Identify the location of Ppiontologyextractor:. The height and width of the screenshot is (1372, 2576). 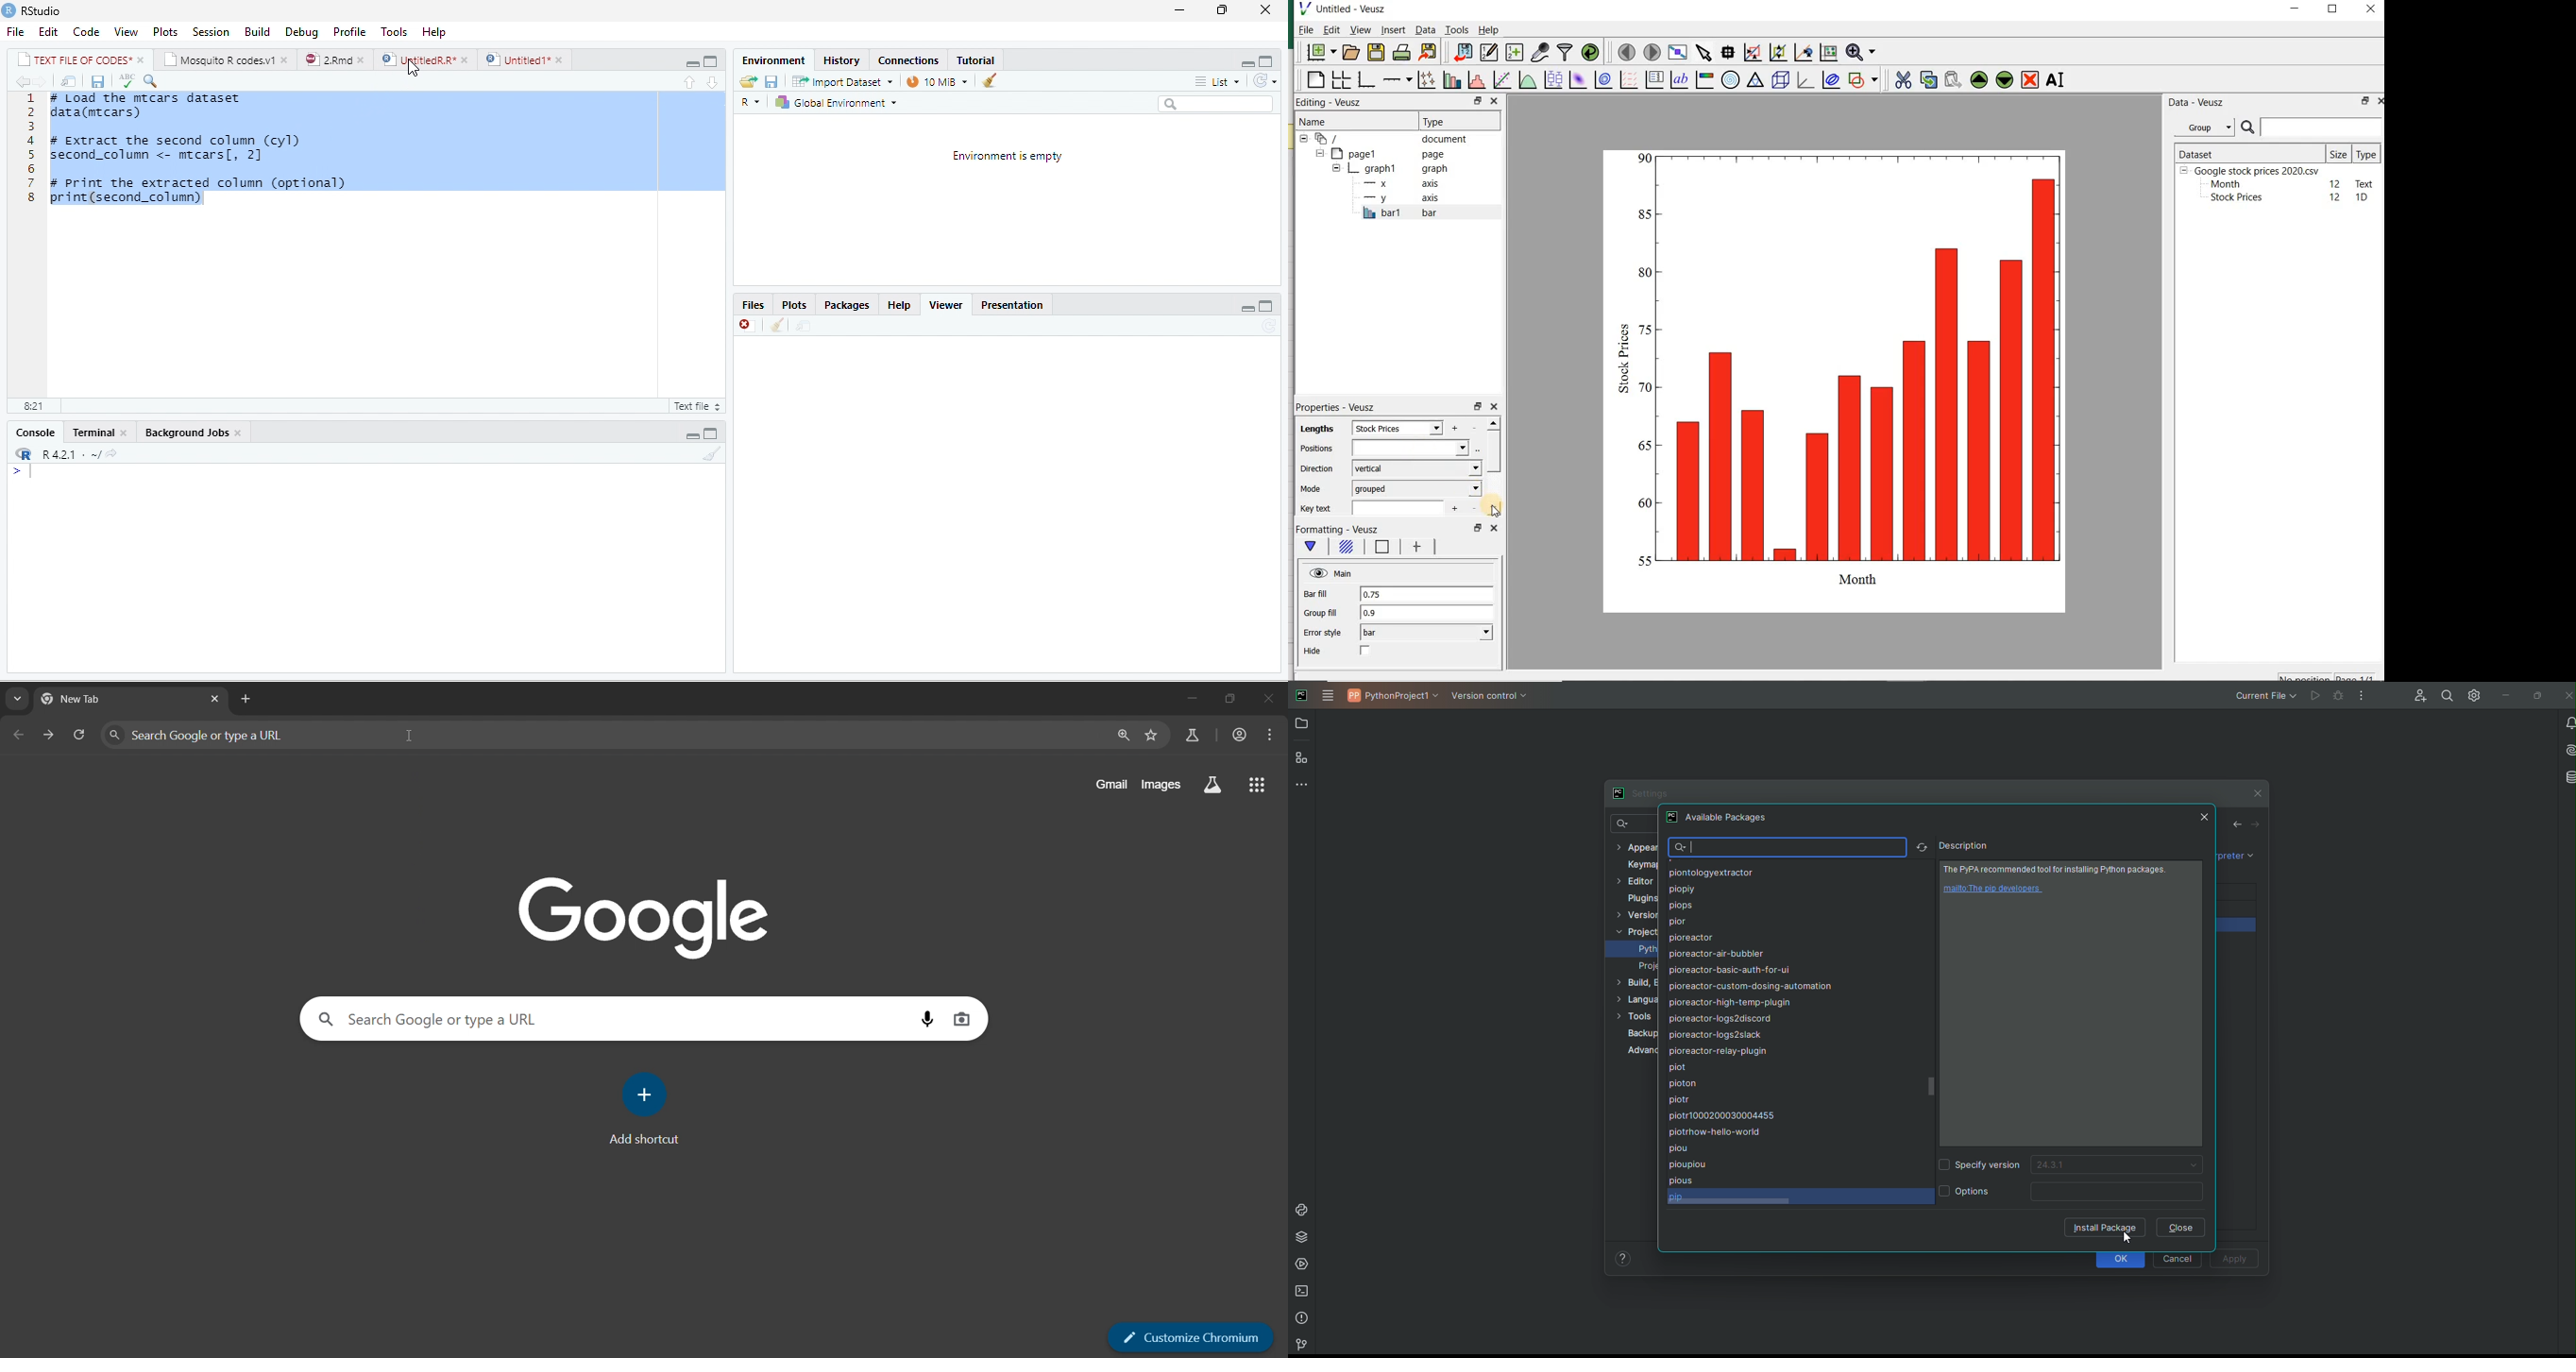
(1710, 874).